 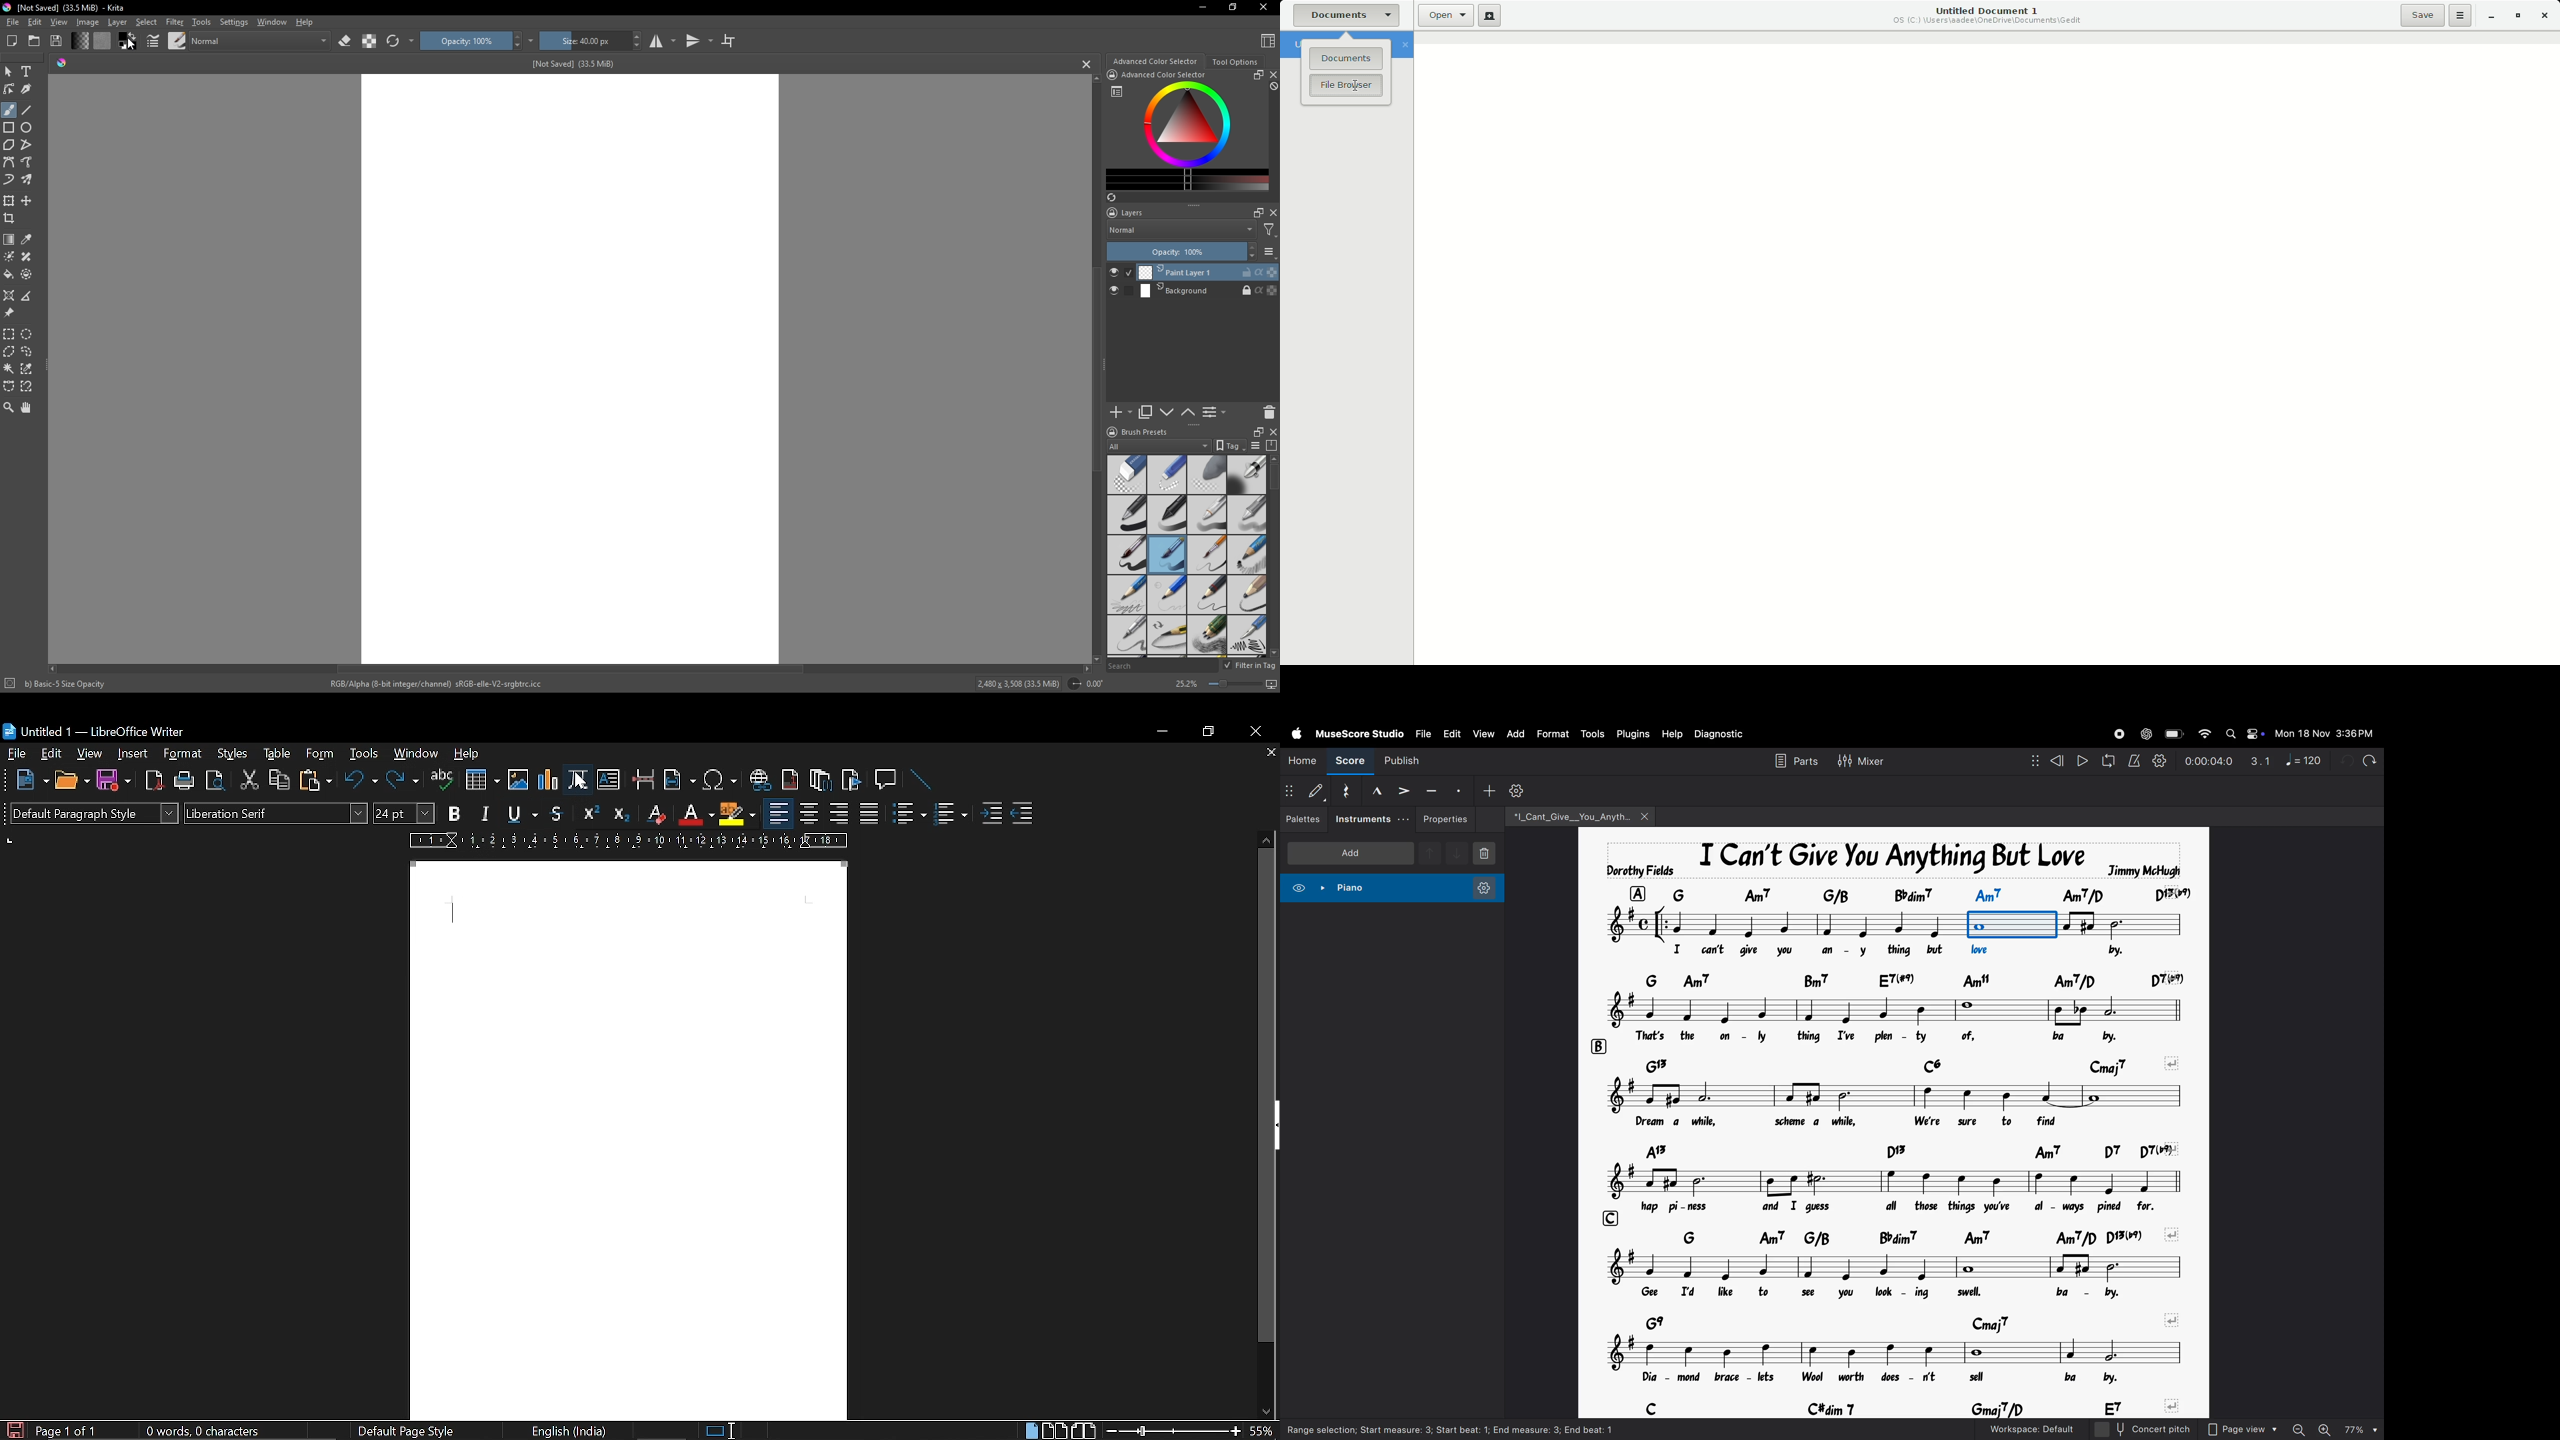 What do you see at coordinates (790, 779) in the screenshot?
I see `insert footnote` at bounding box center [790, 779].